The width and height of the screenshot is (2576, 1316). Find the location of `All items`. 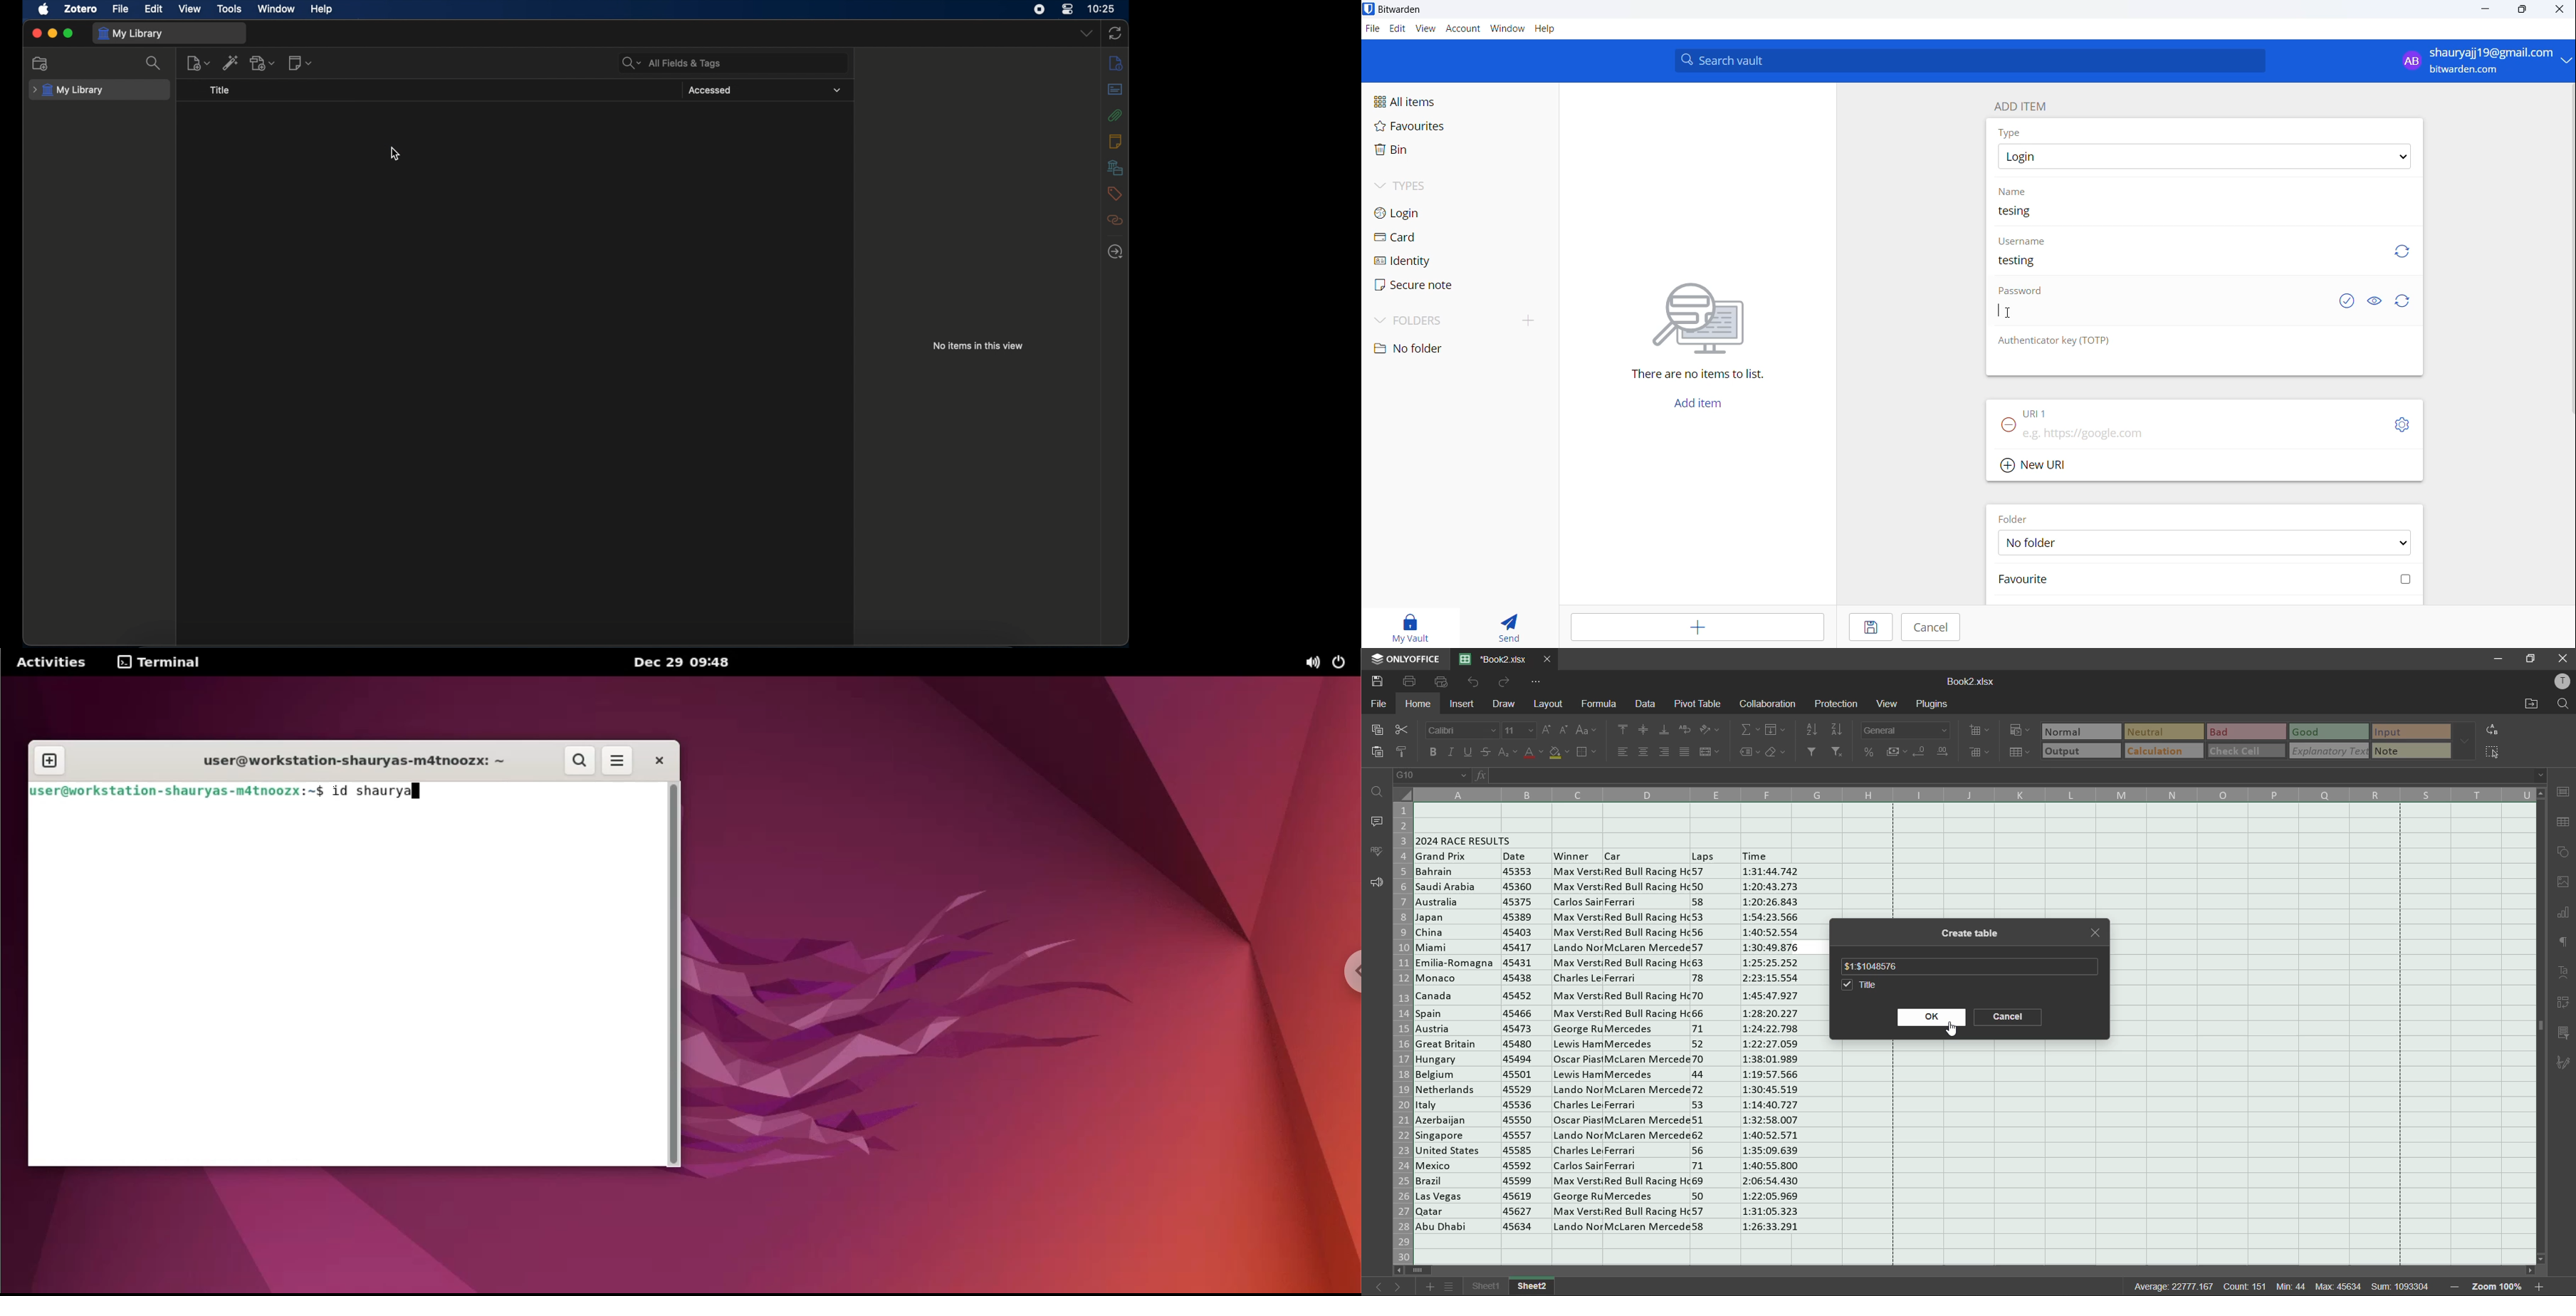

All items is located at coordinates (1434, 100).